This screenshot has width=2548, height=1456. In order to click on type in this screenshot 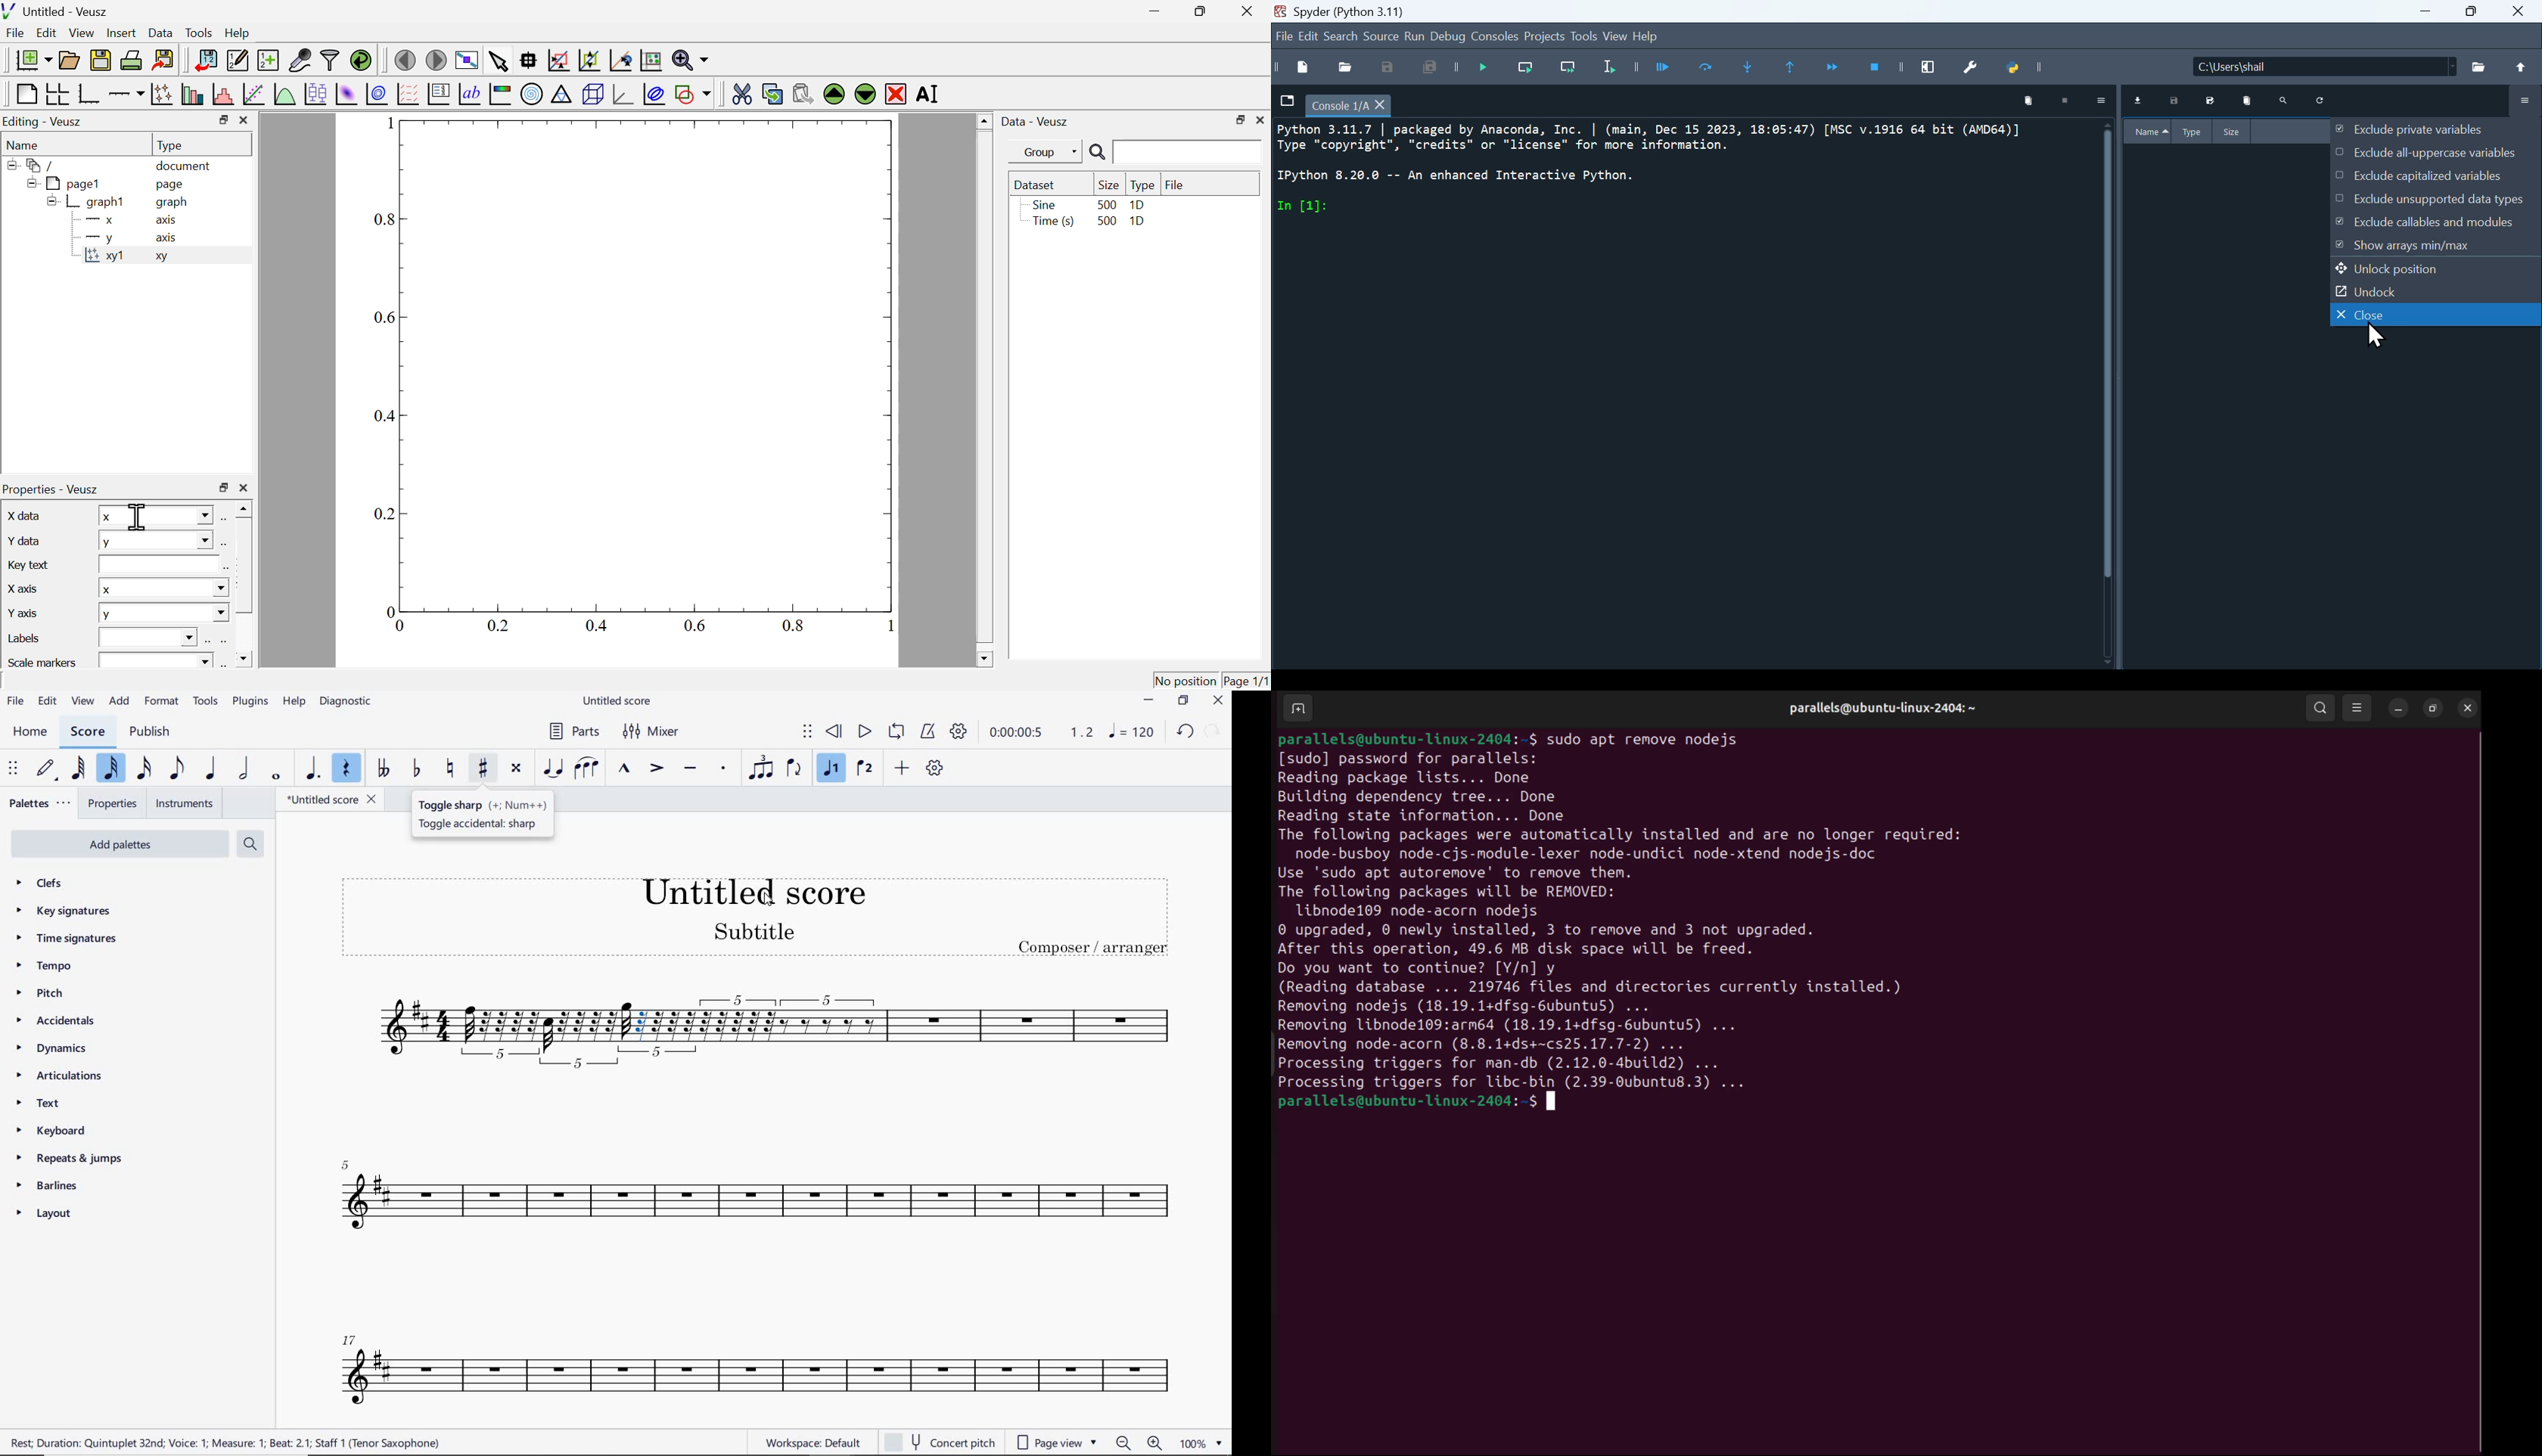, I will do `click(1143, 185)`.